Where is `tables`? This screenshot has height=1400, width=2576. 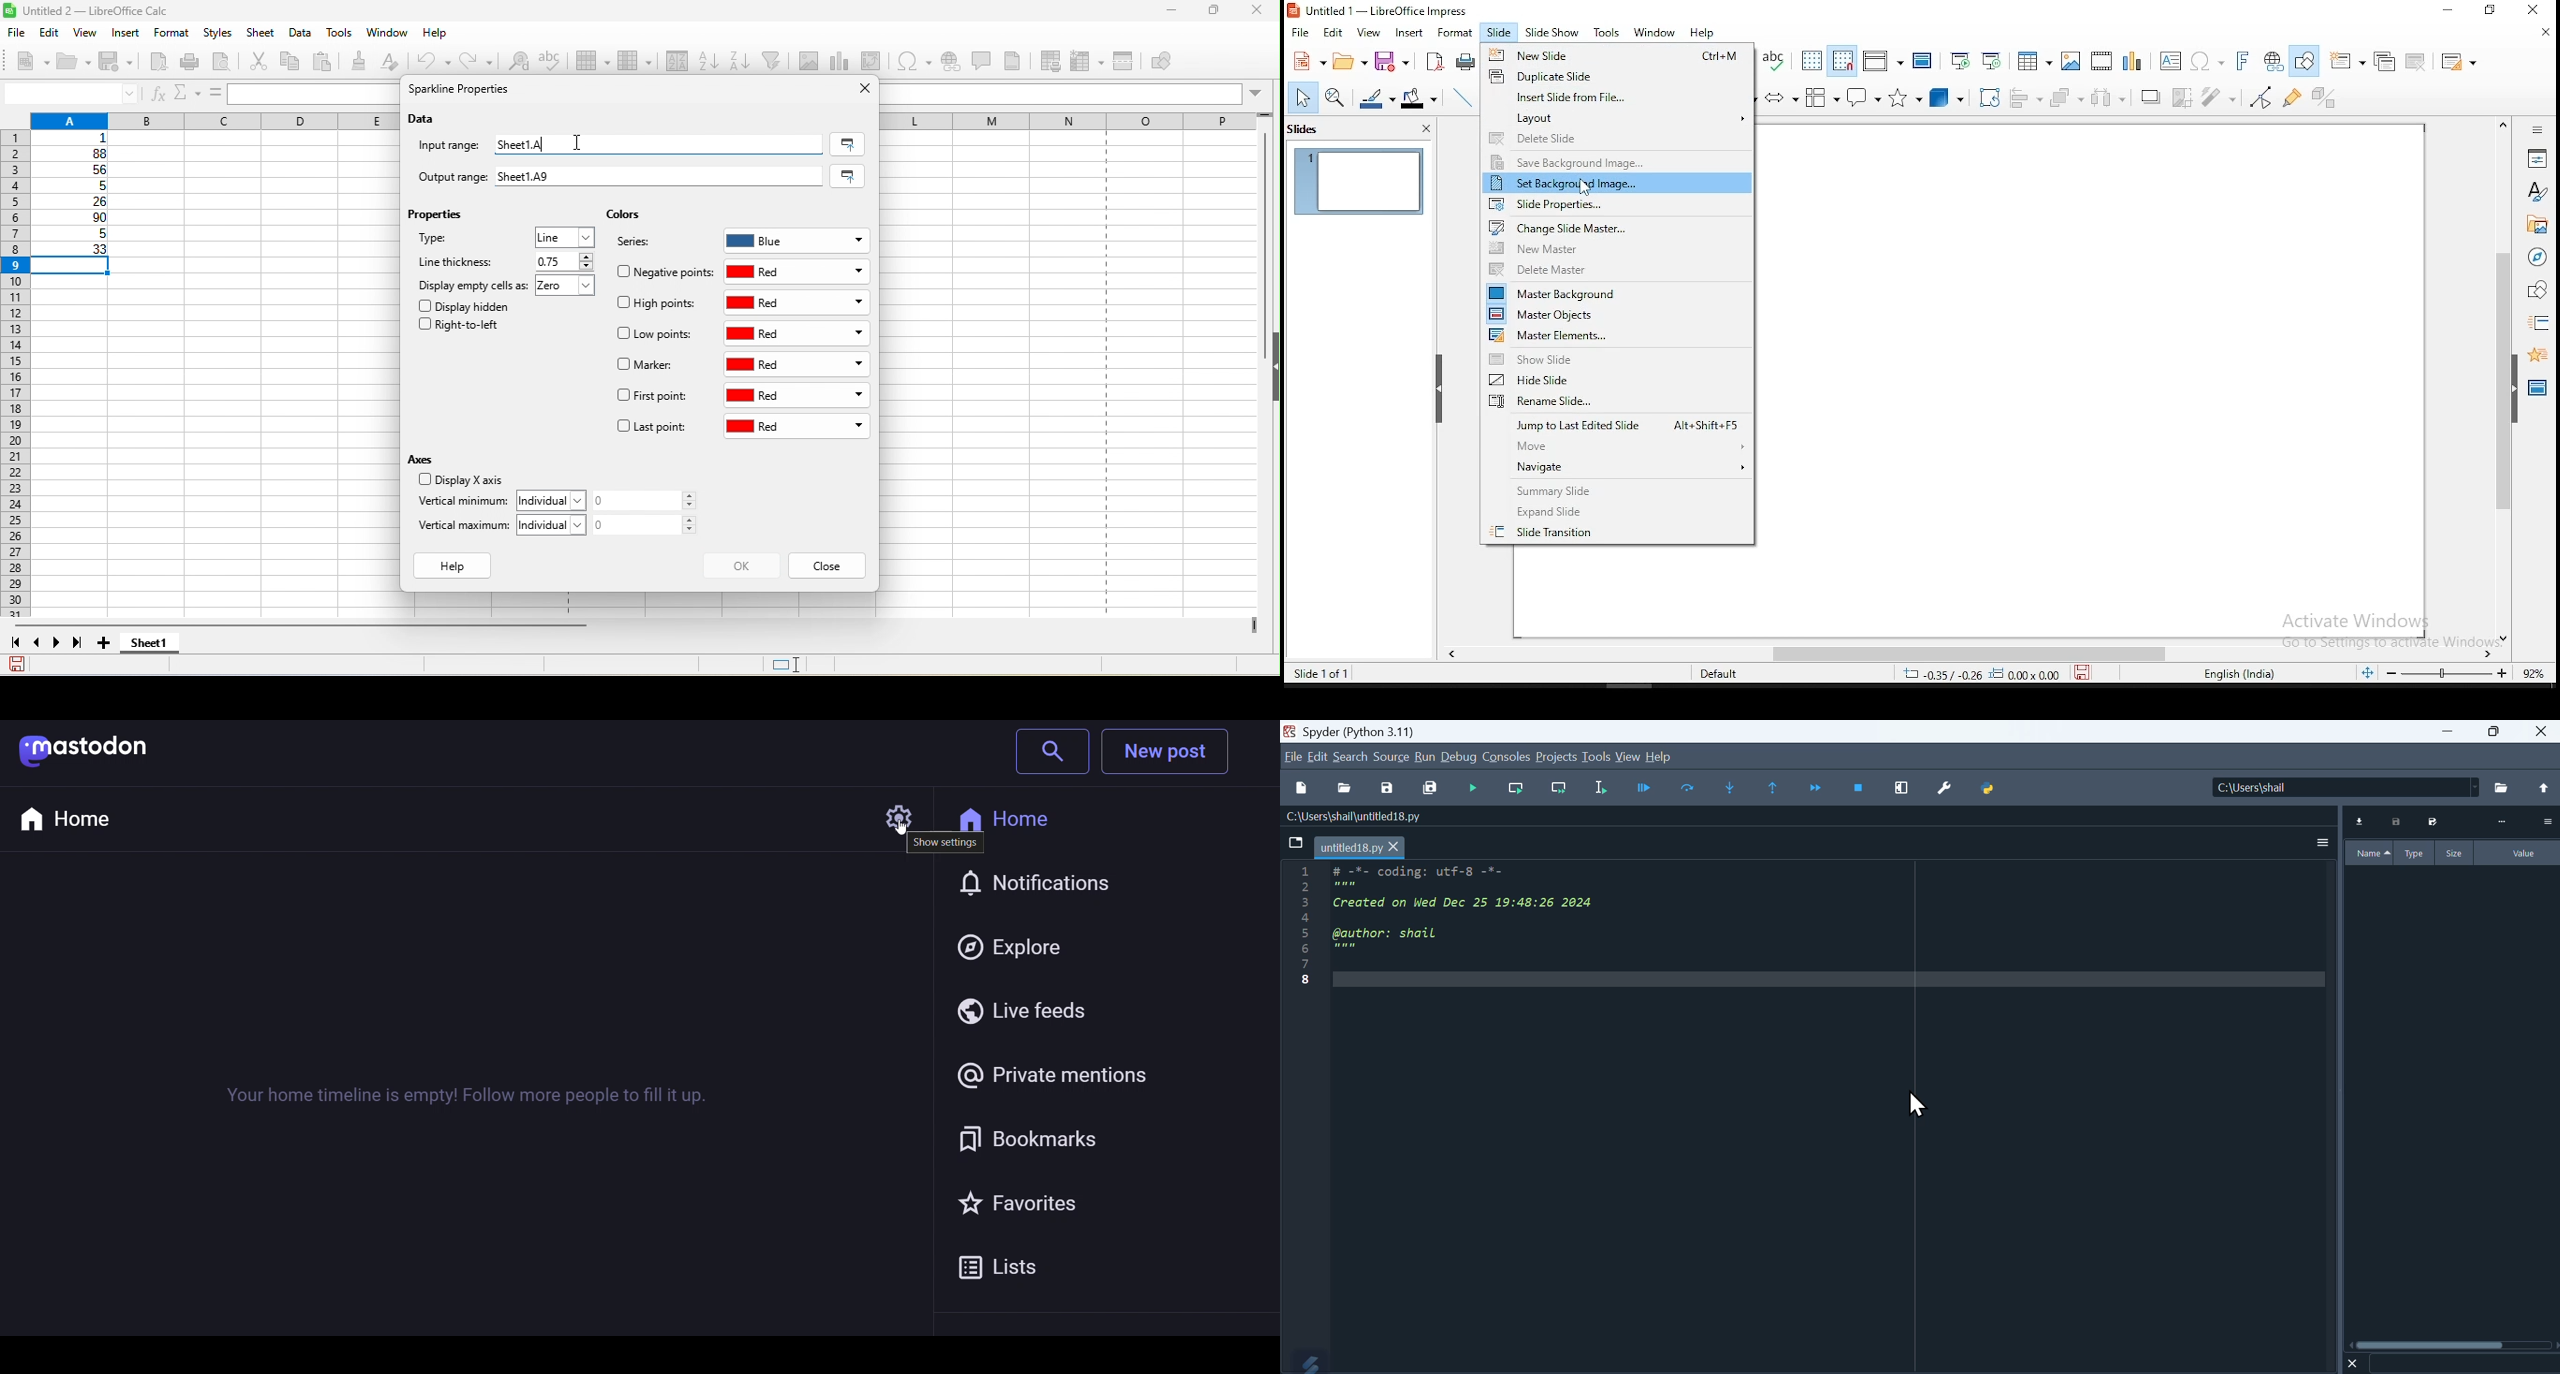 tables is located at coordinates (2034, 59).